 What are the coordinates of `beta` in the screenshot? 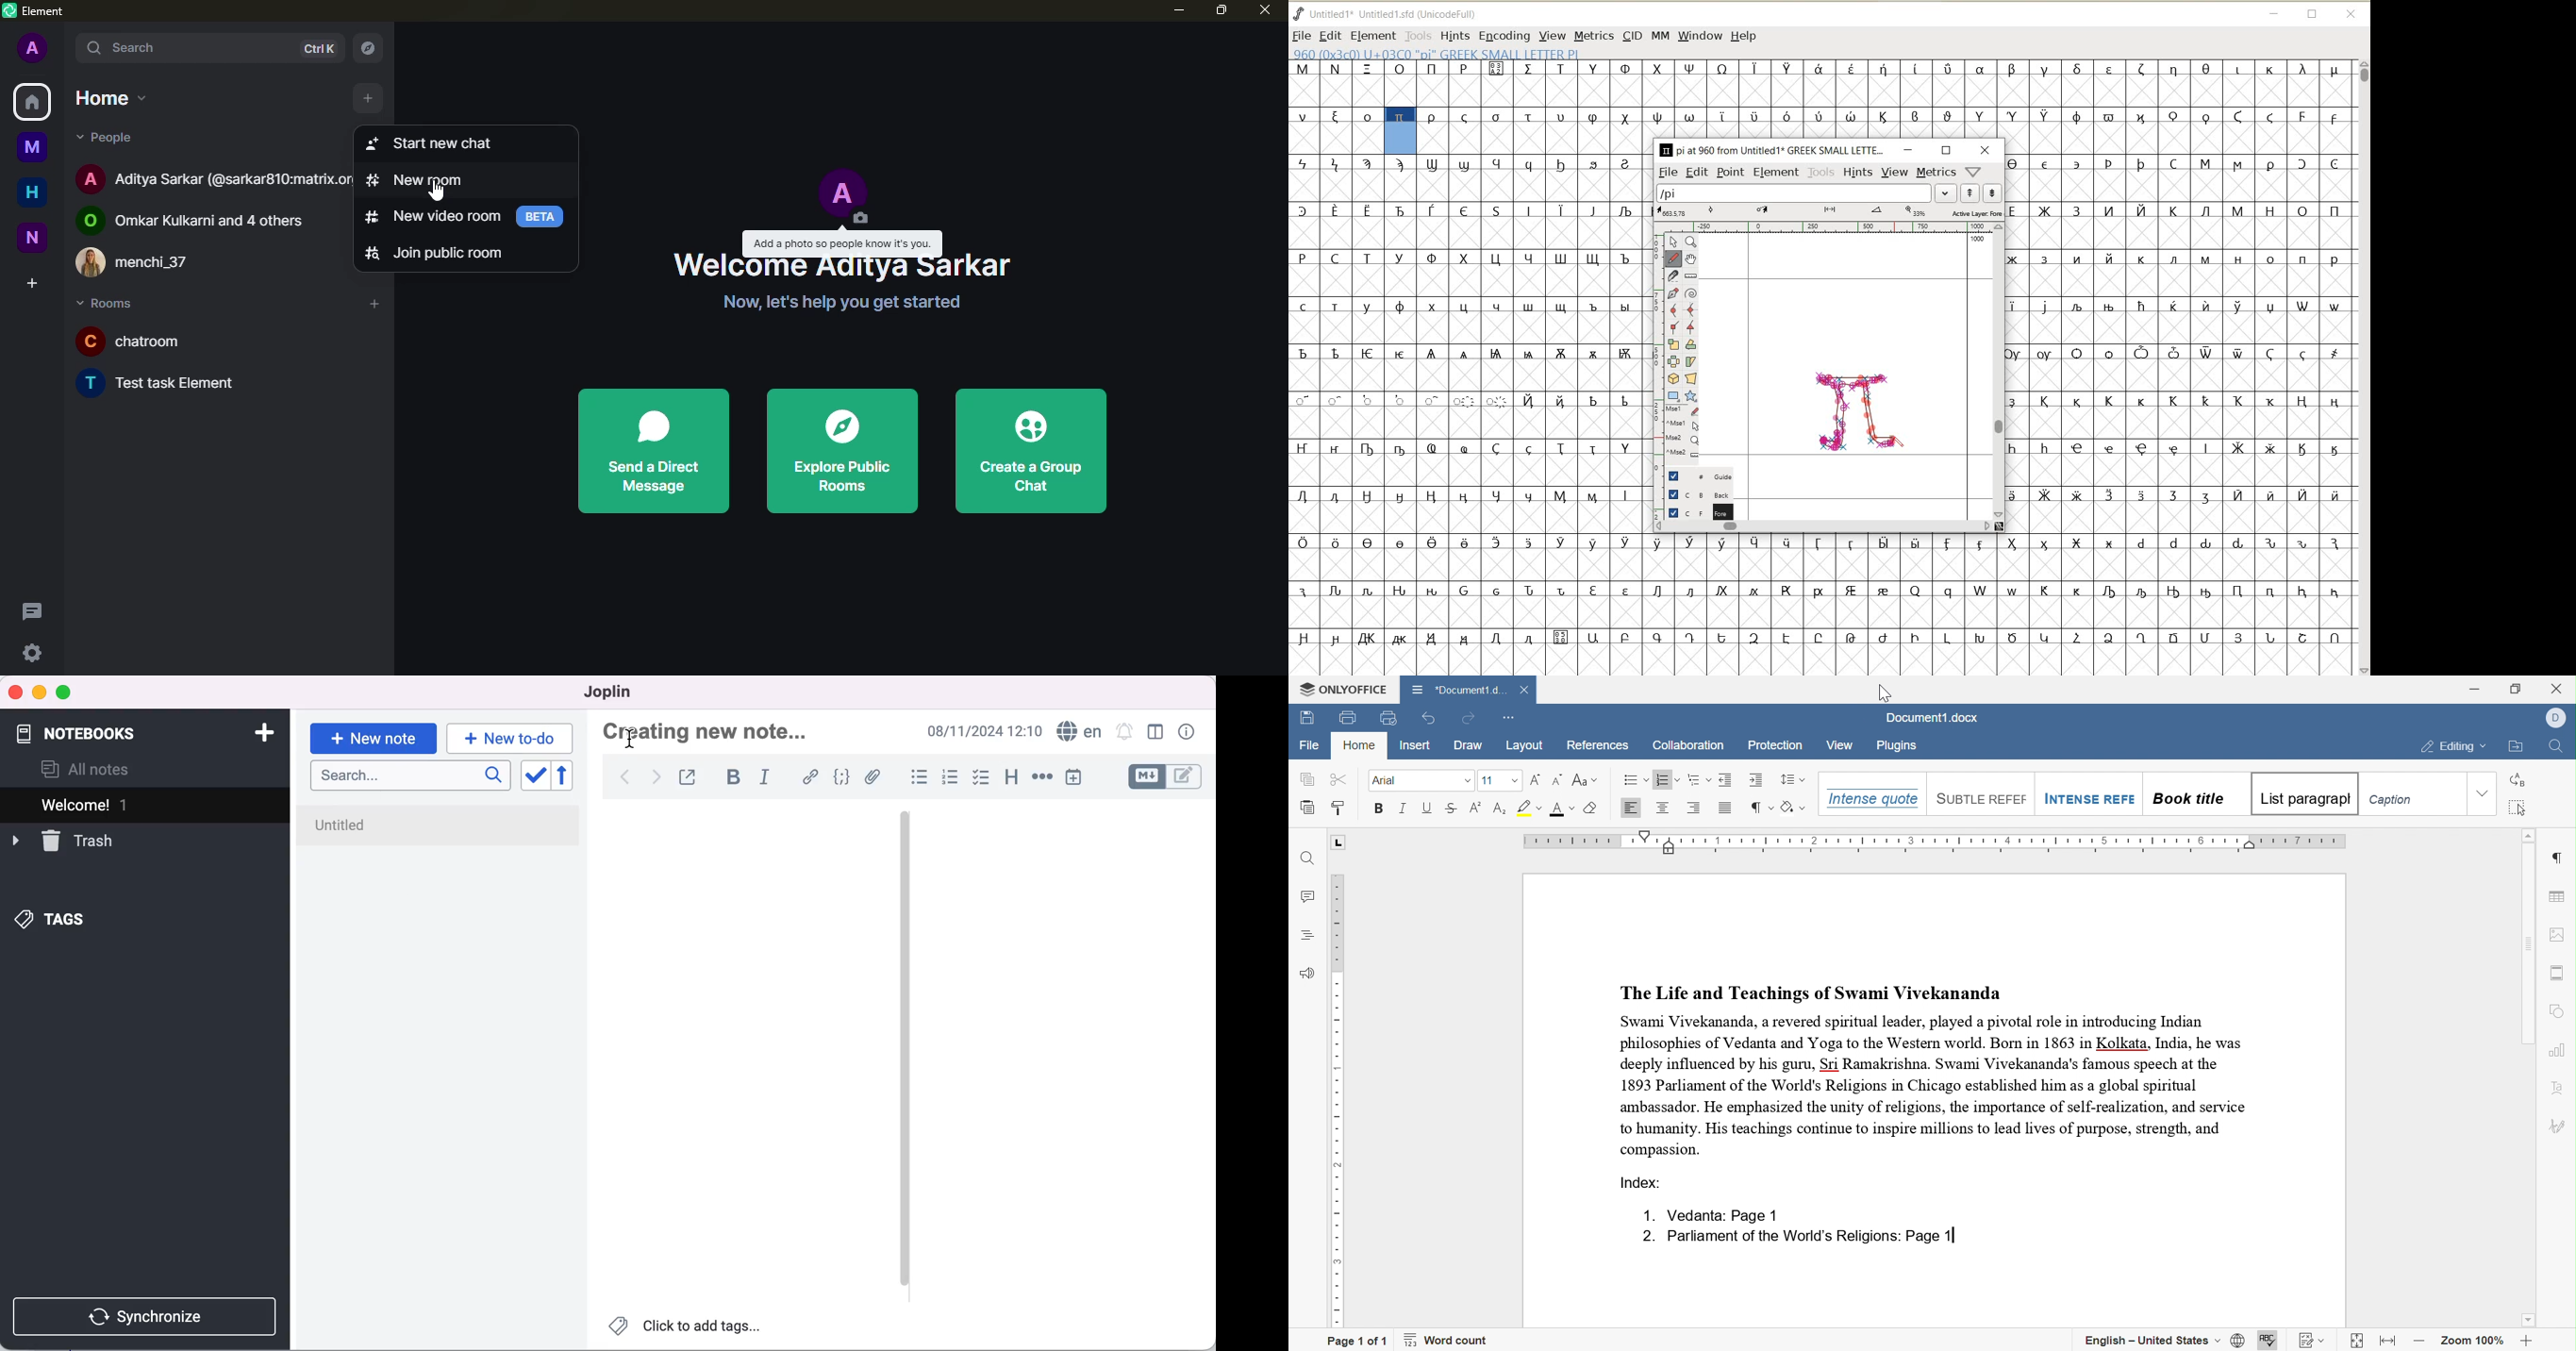 It's located at (540, 216).